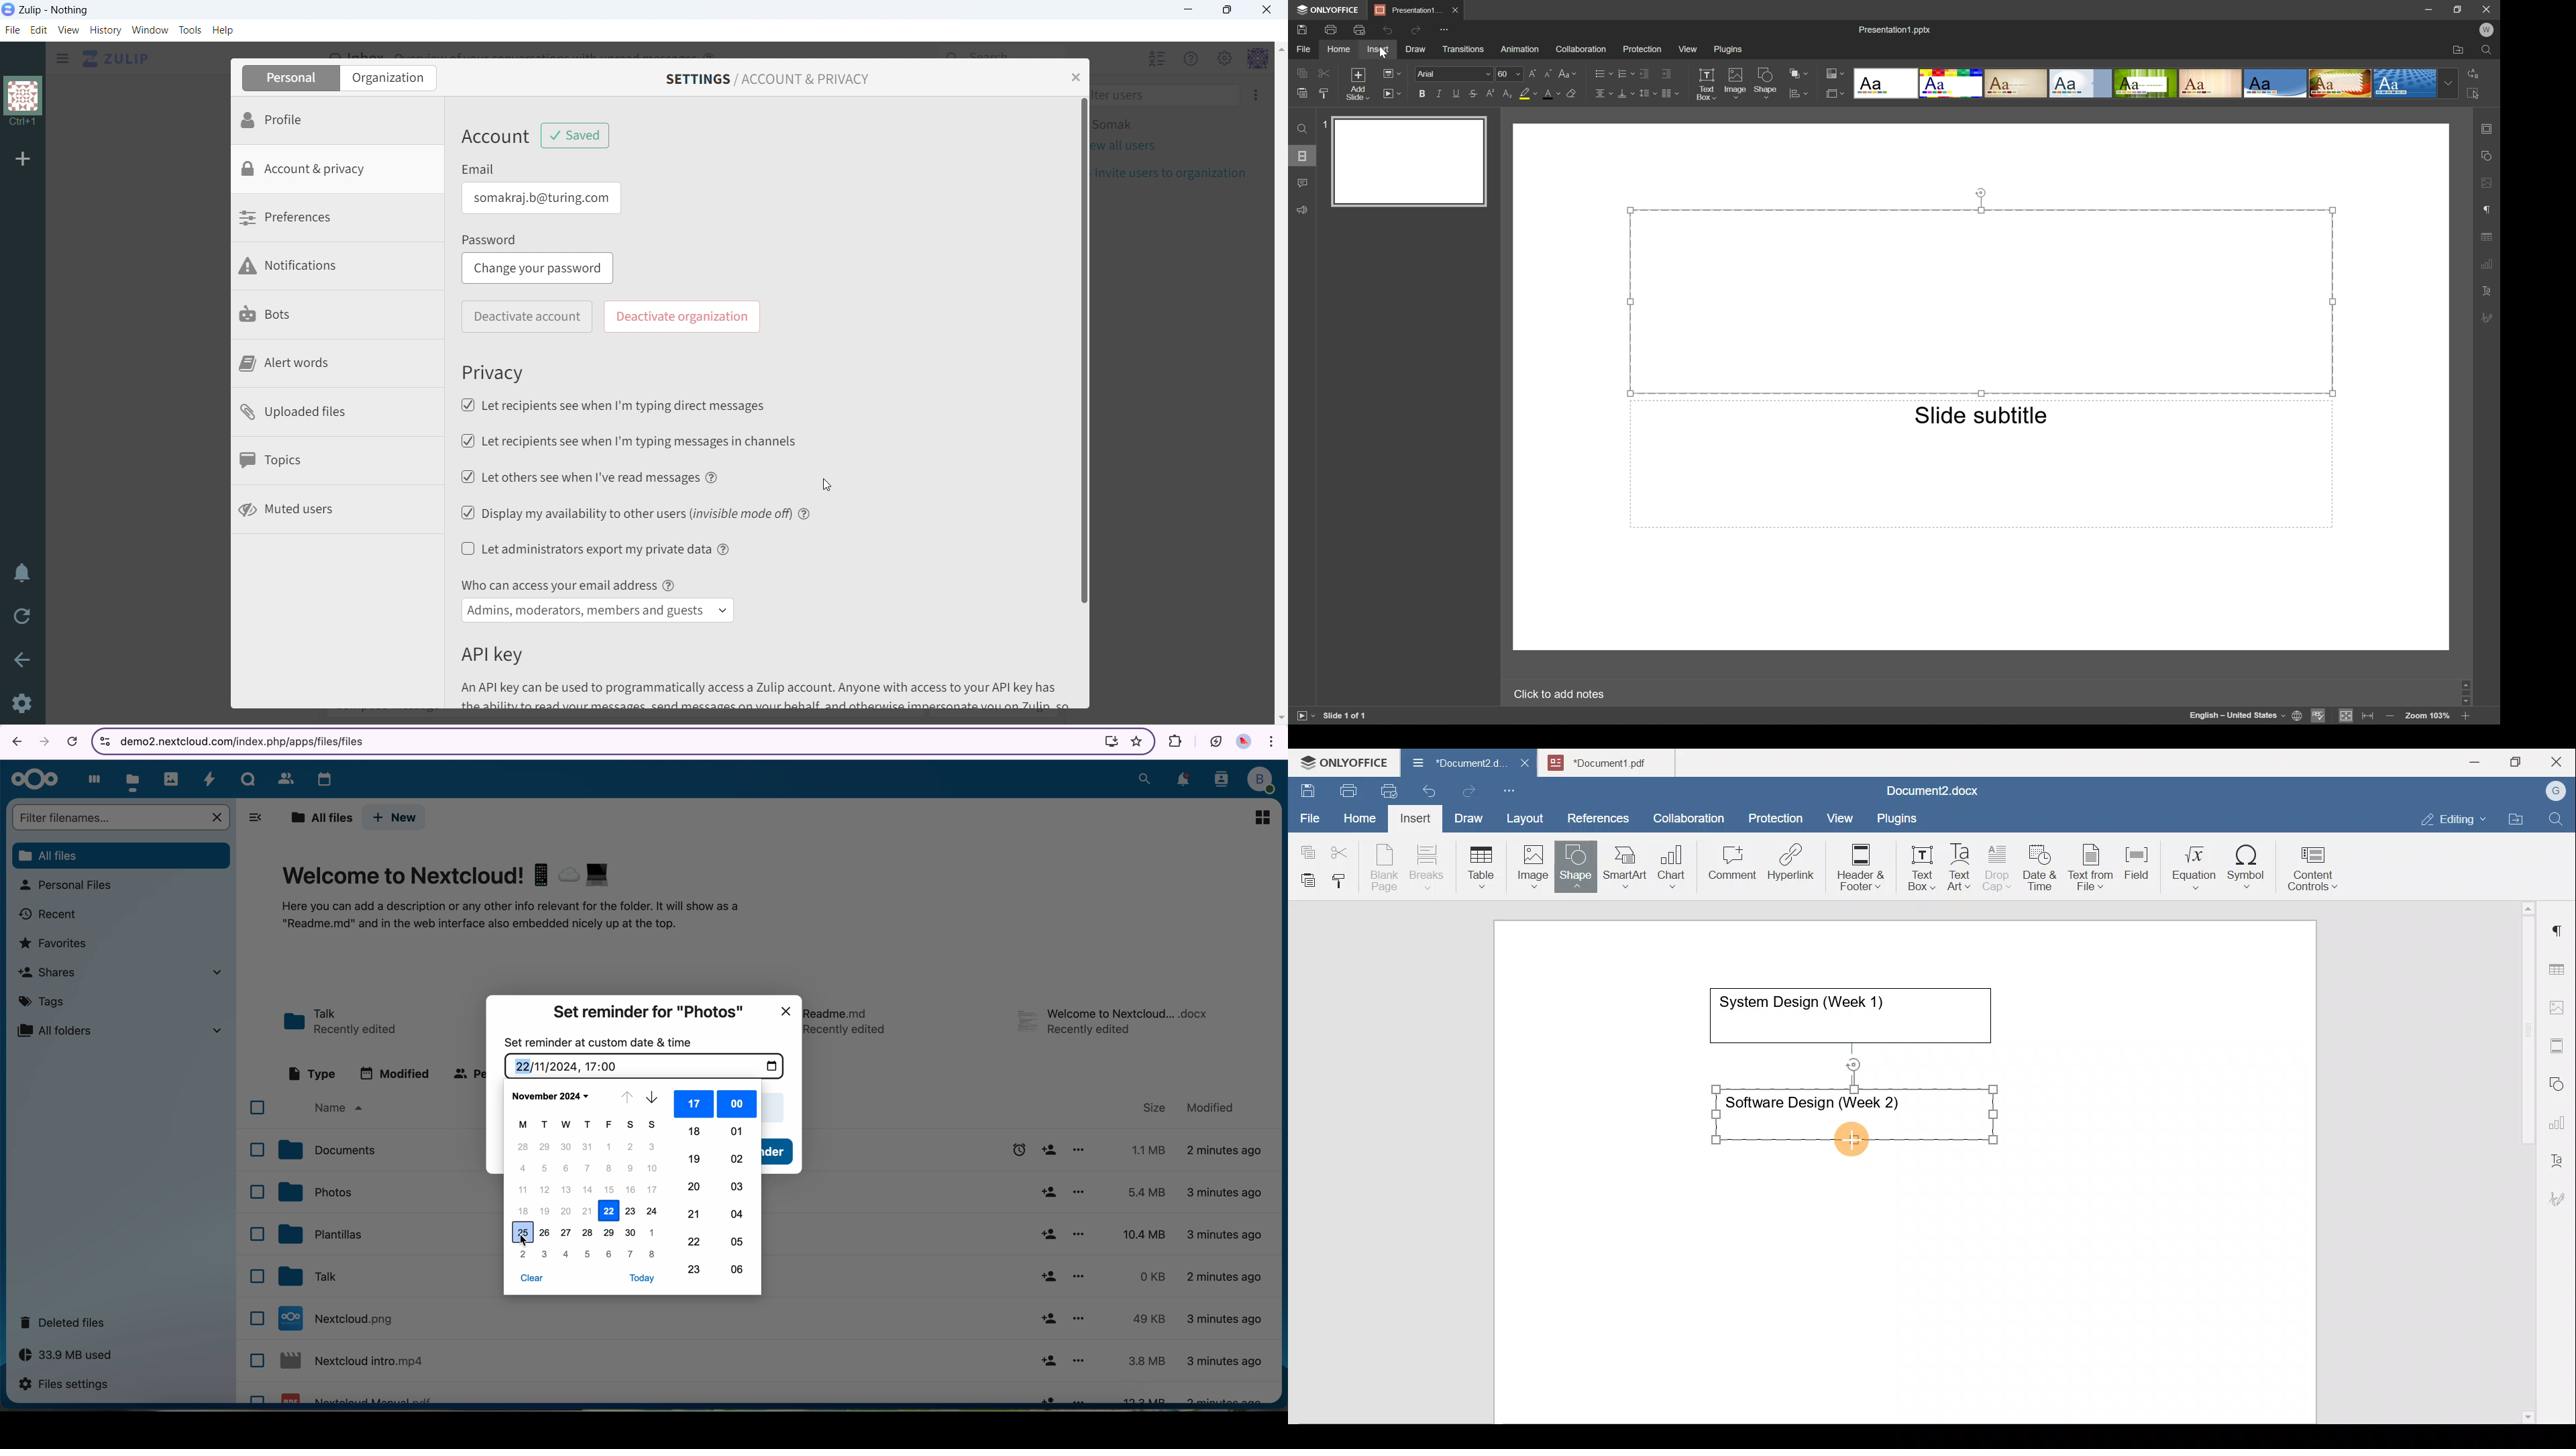  What do you see at coordinates (343, 1108) in the screenshot?
I see `name` at bounding box center [343, 1108].